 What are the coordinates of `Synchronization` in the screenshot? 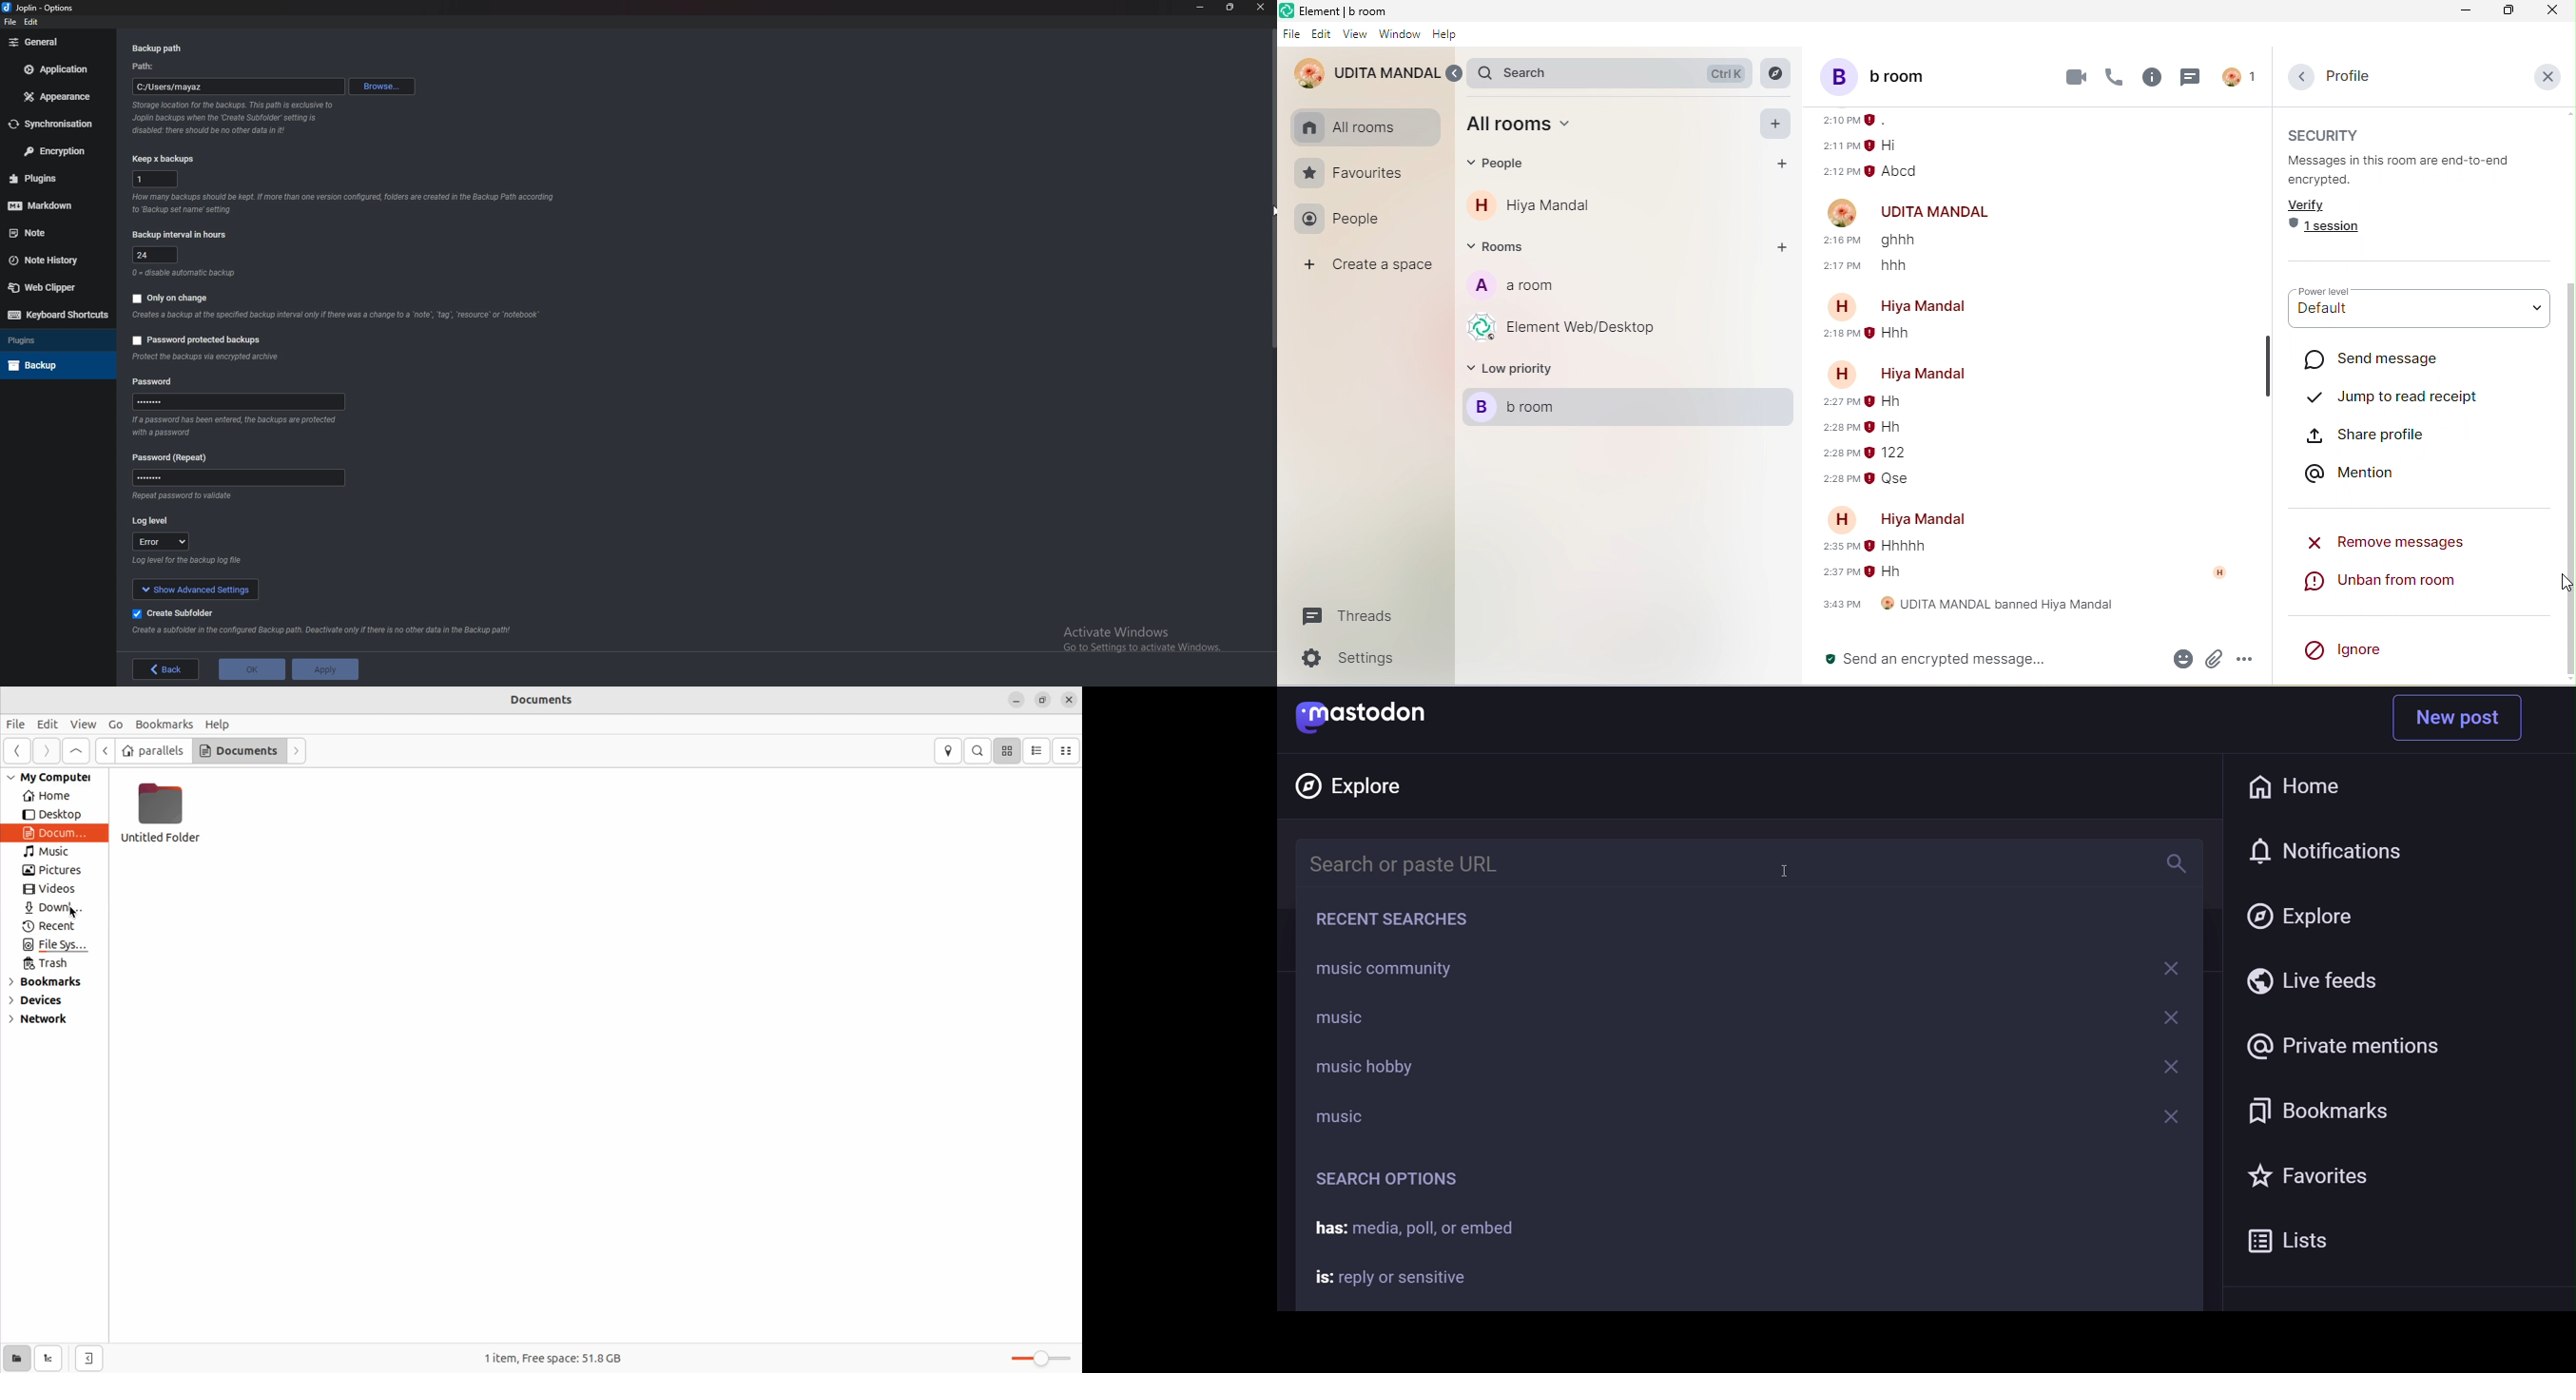 It's located at (57, 124).